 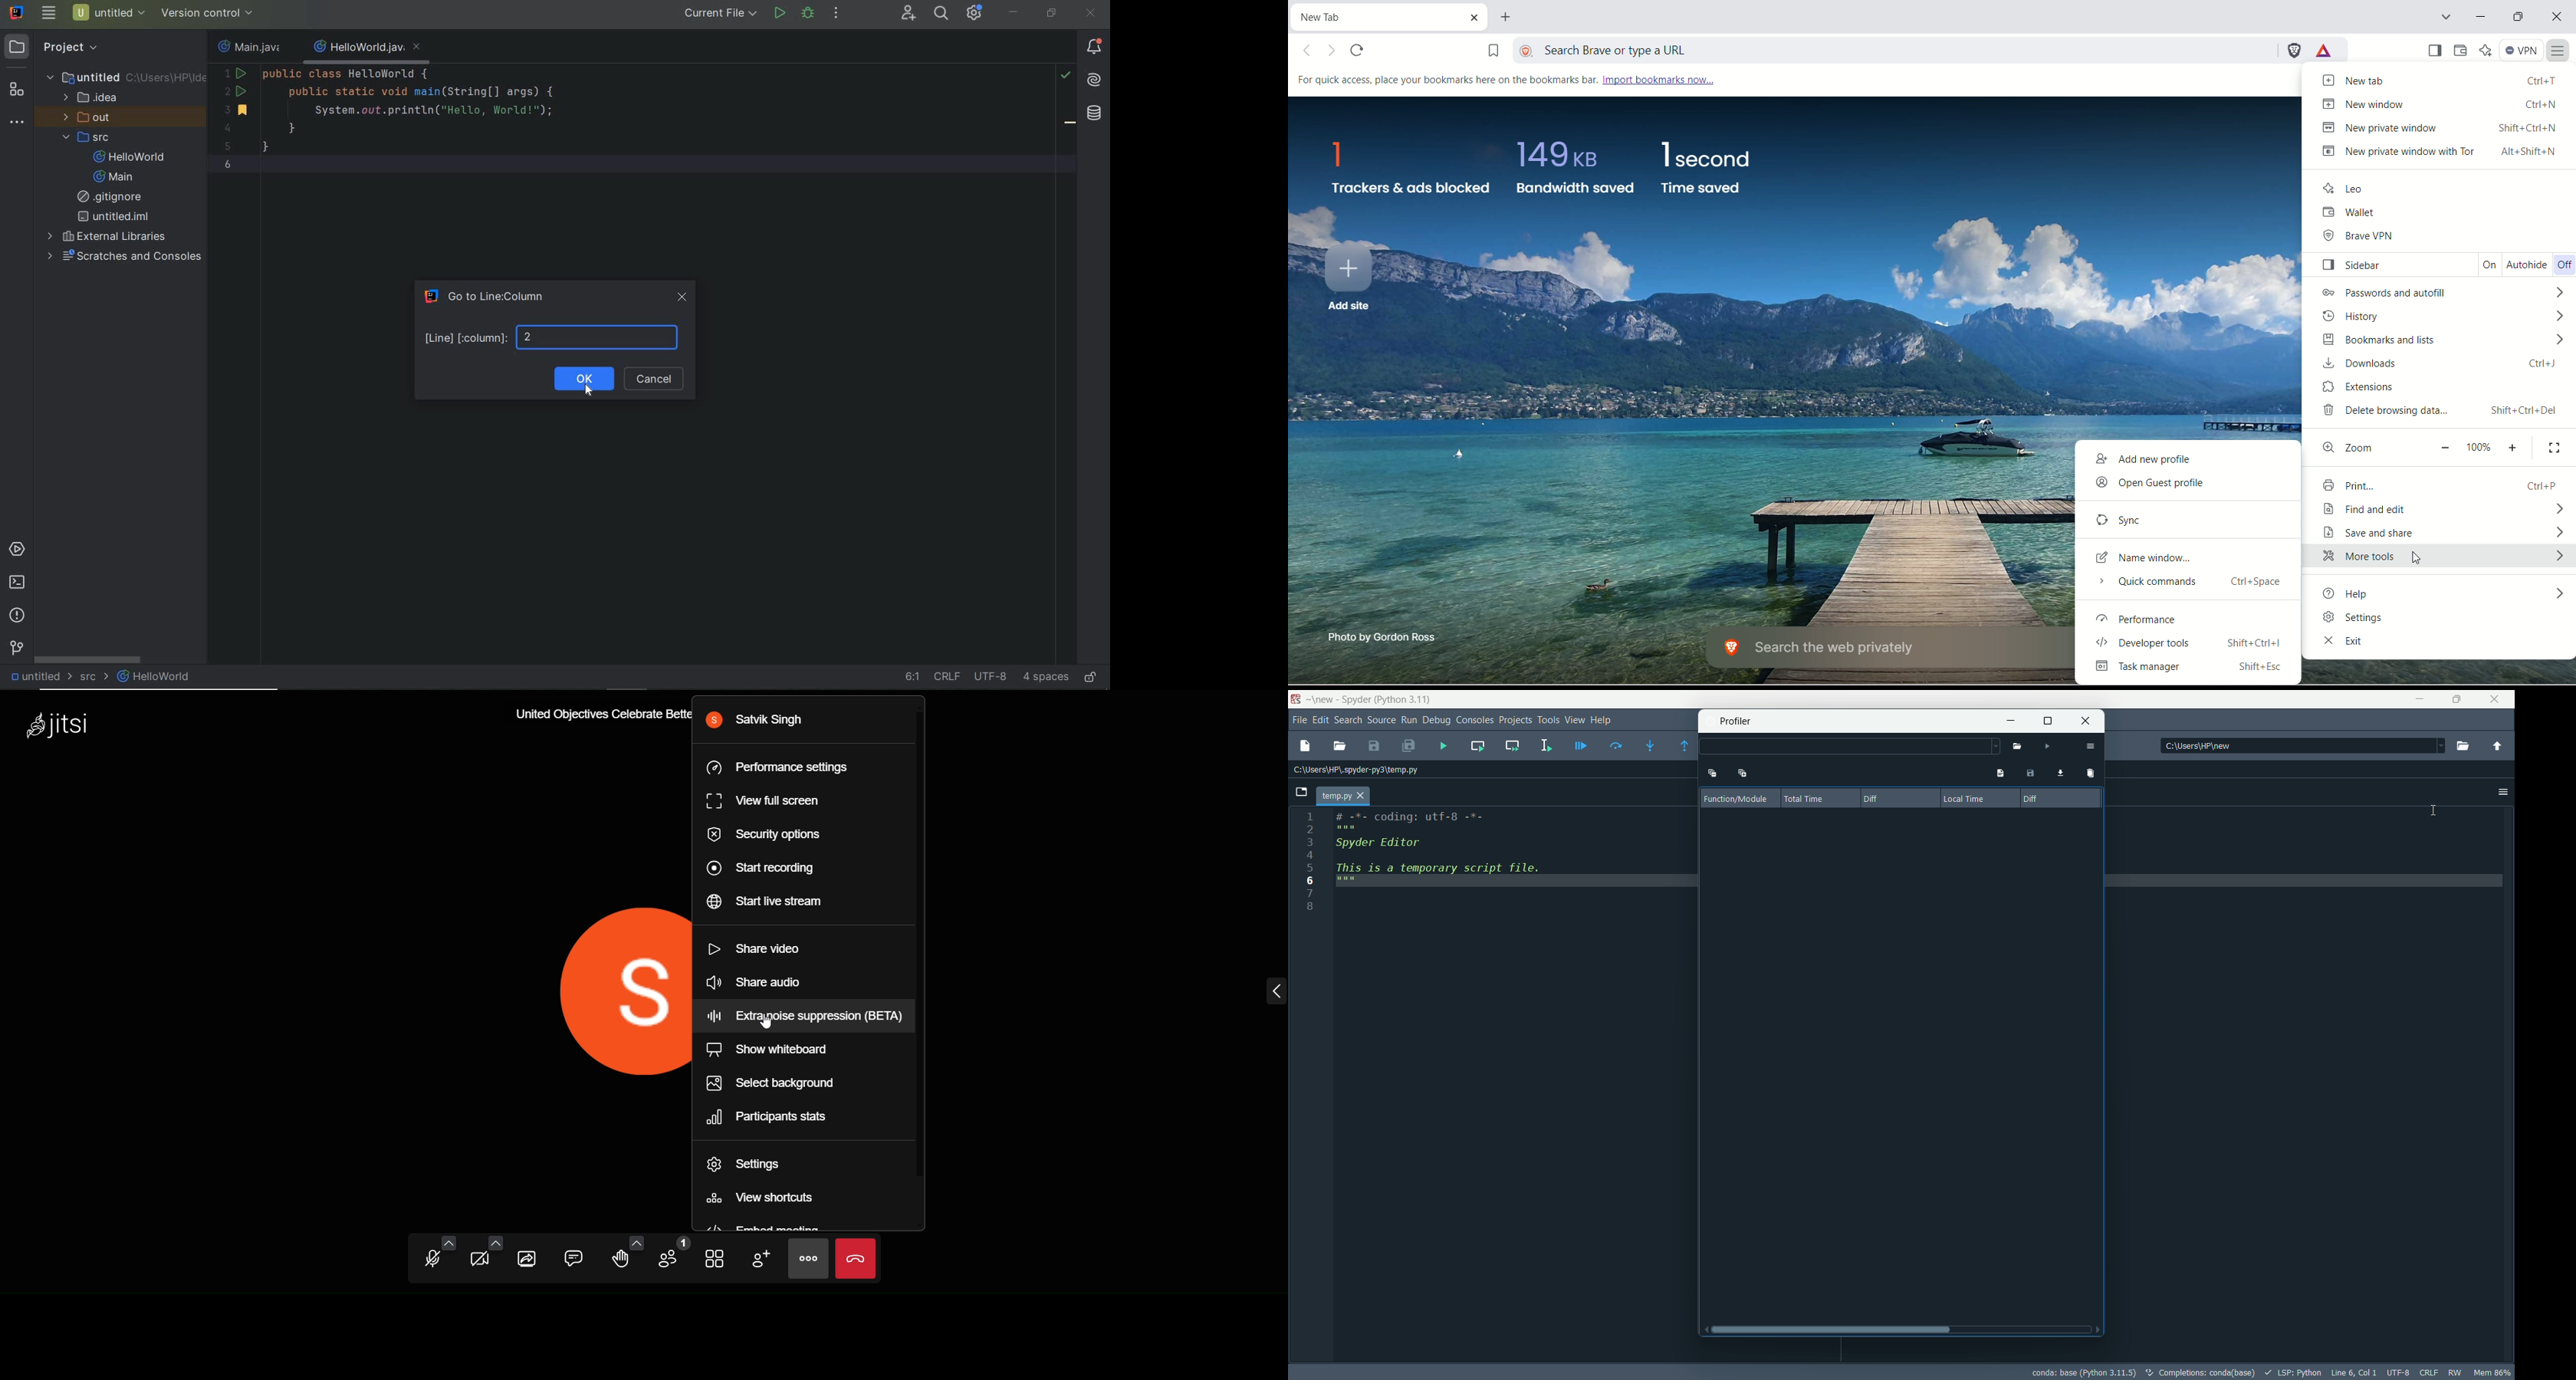 What do you see at coordinates (1356, 771) in the screenshot?
I see `file directory: c:\users\hp\spyder-py3\temp` at bounding box center [1356, 771].